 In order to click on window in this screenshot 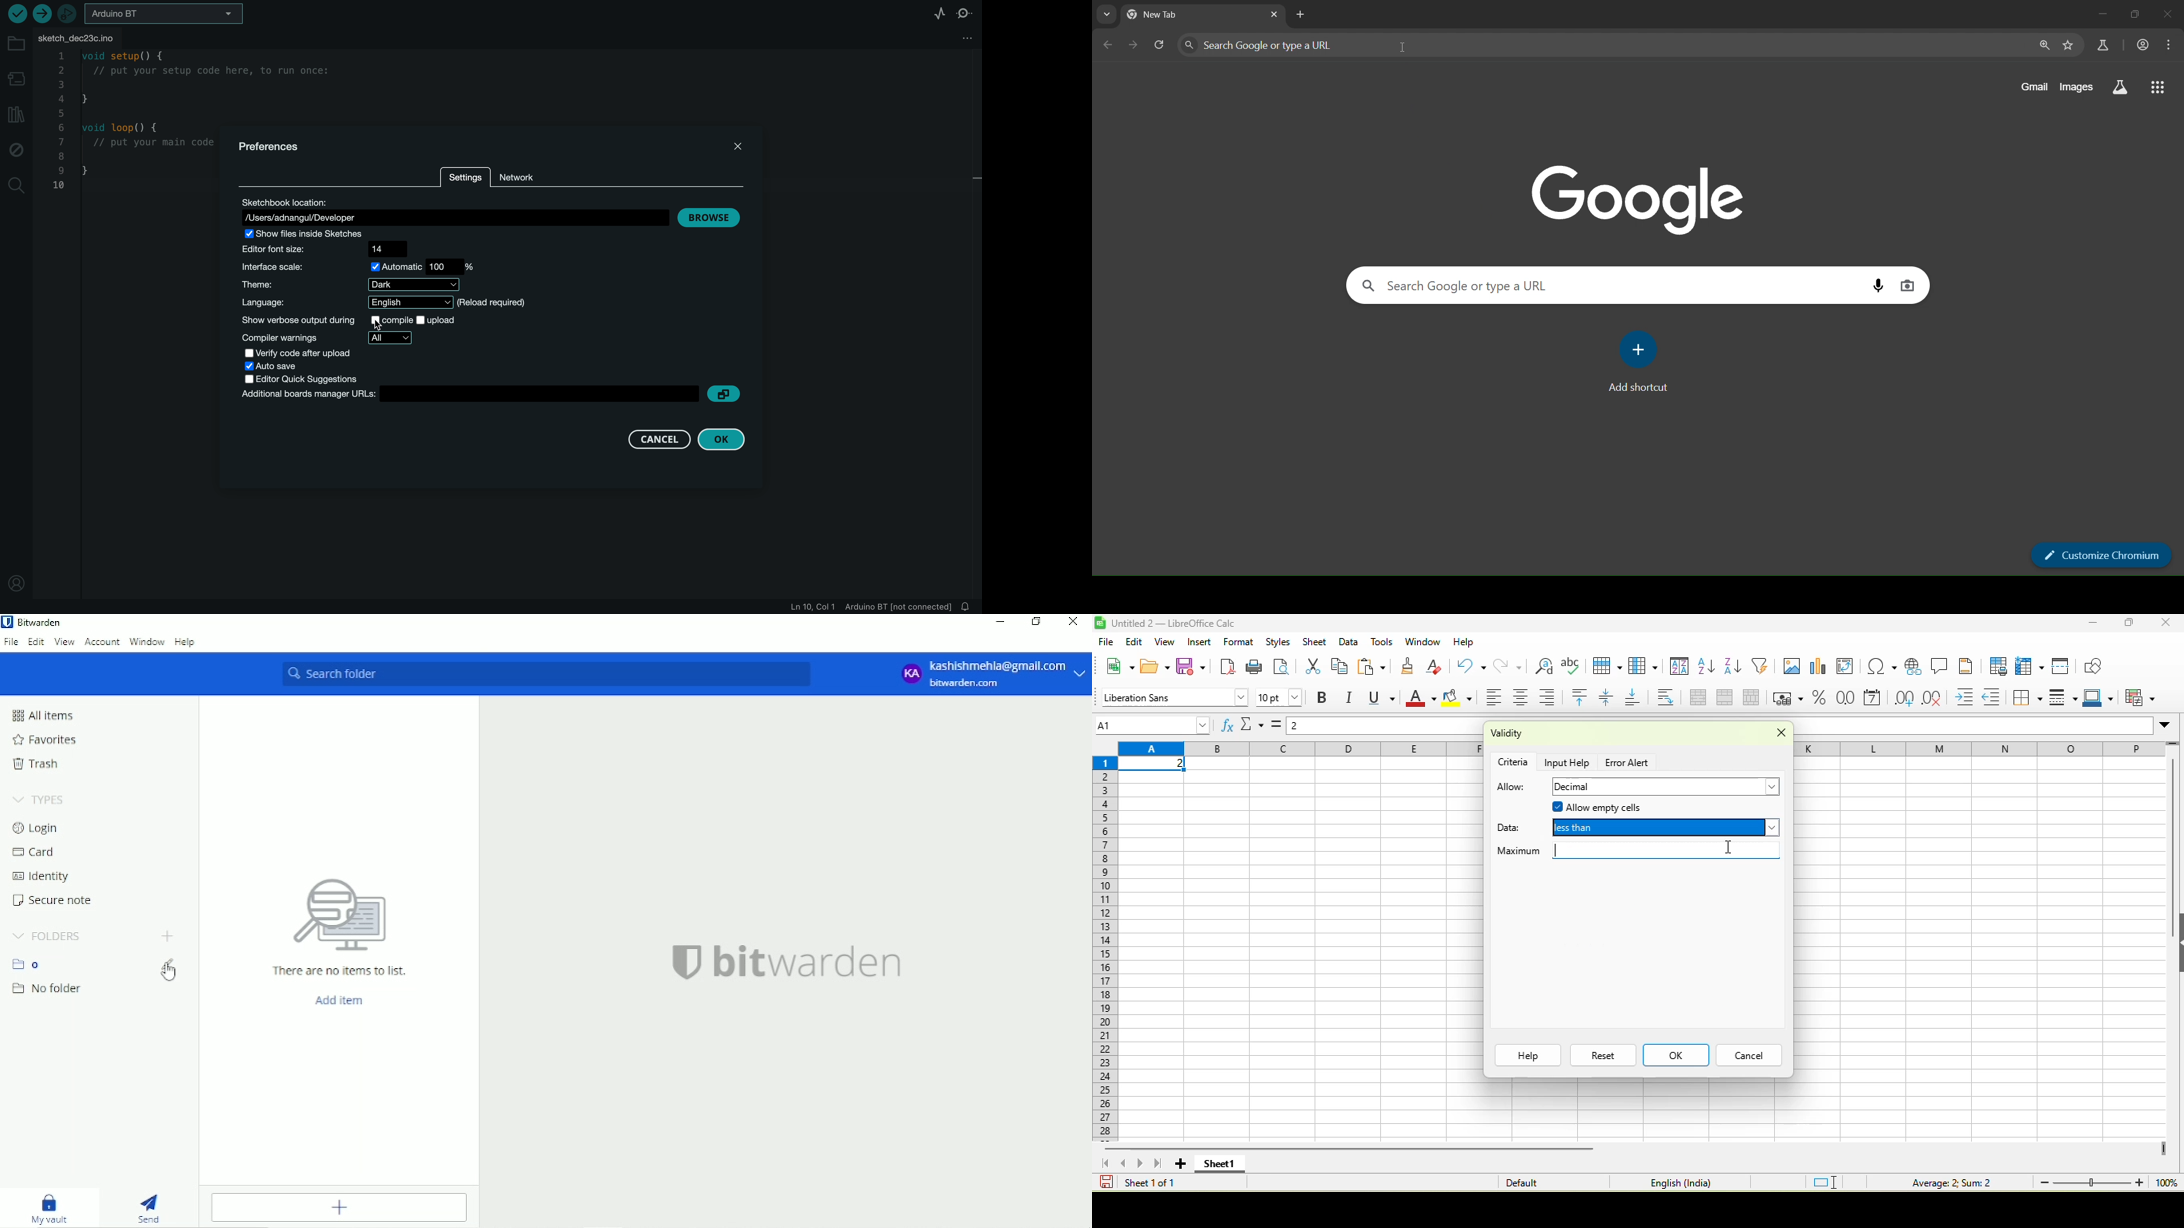, I will do `click(1422, 643)`.